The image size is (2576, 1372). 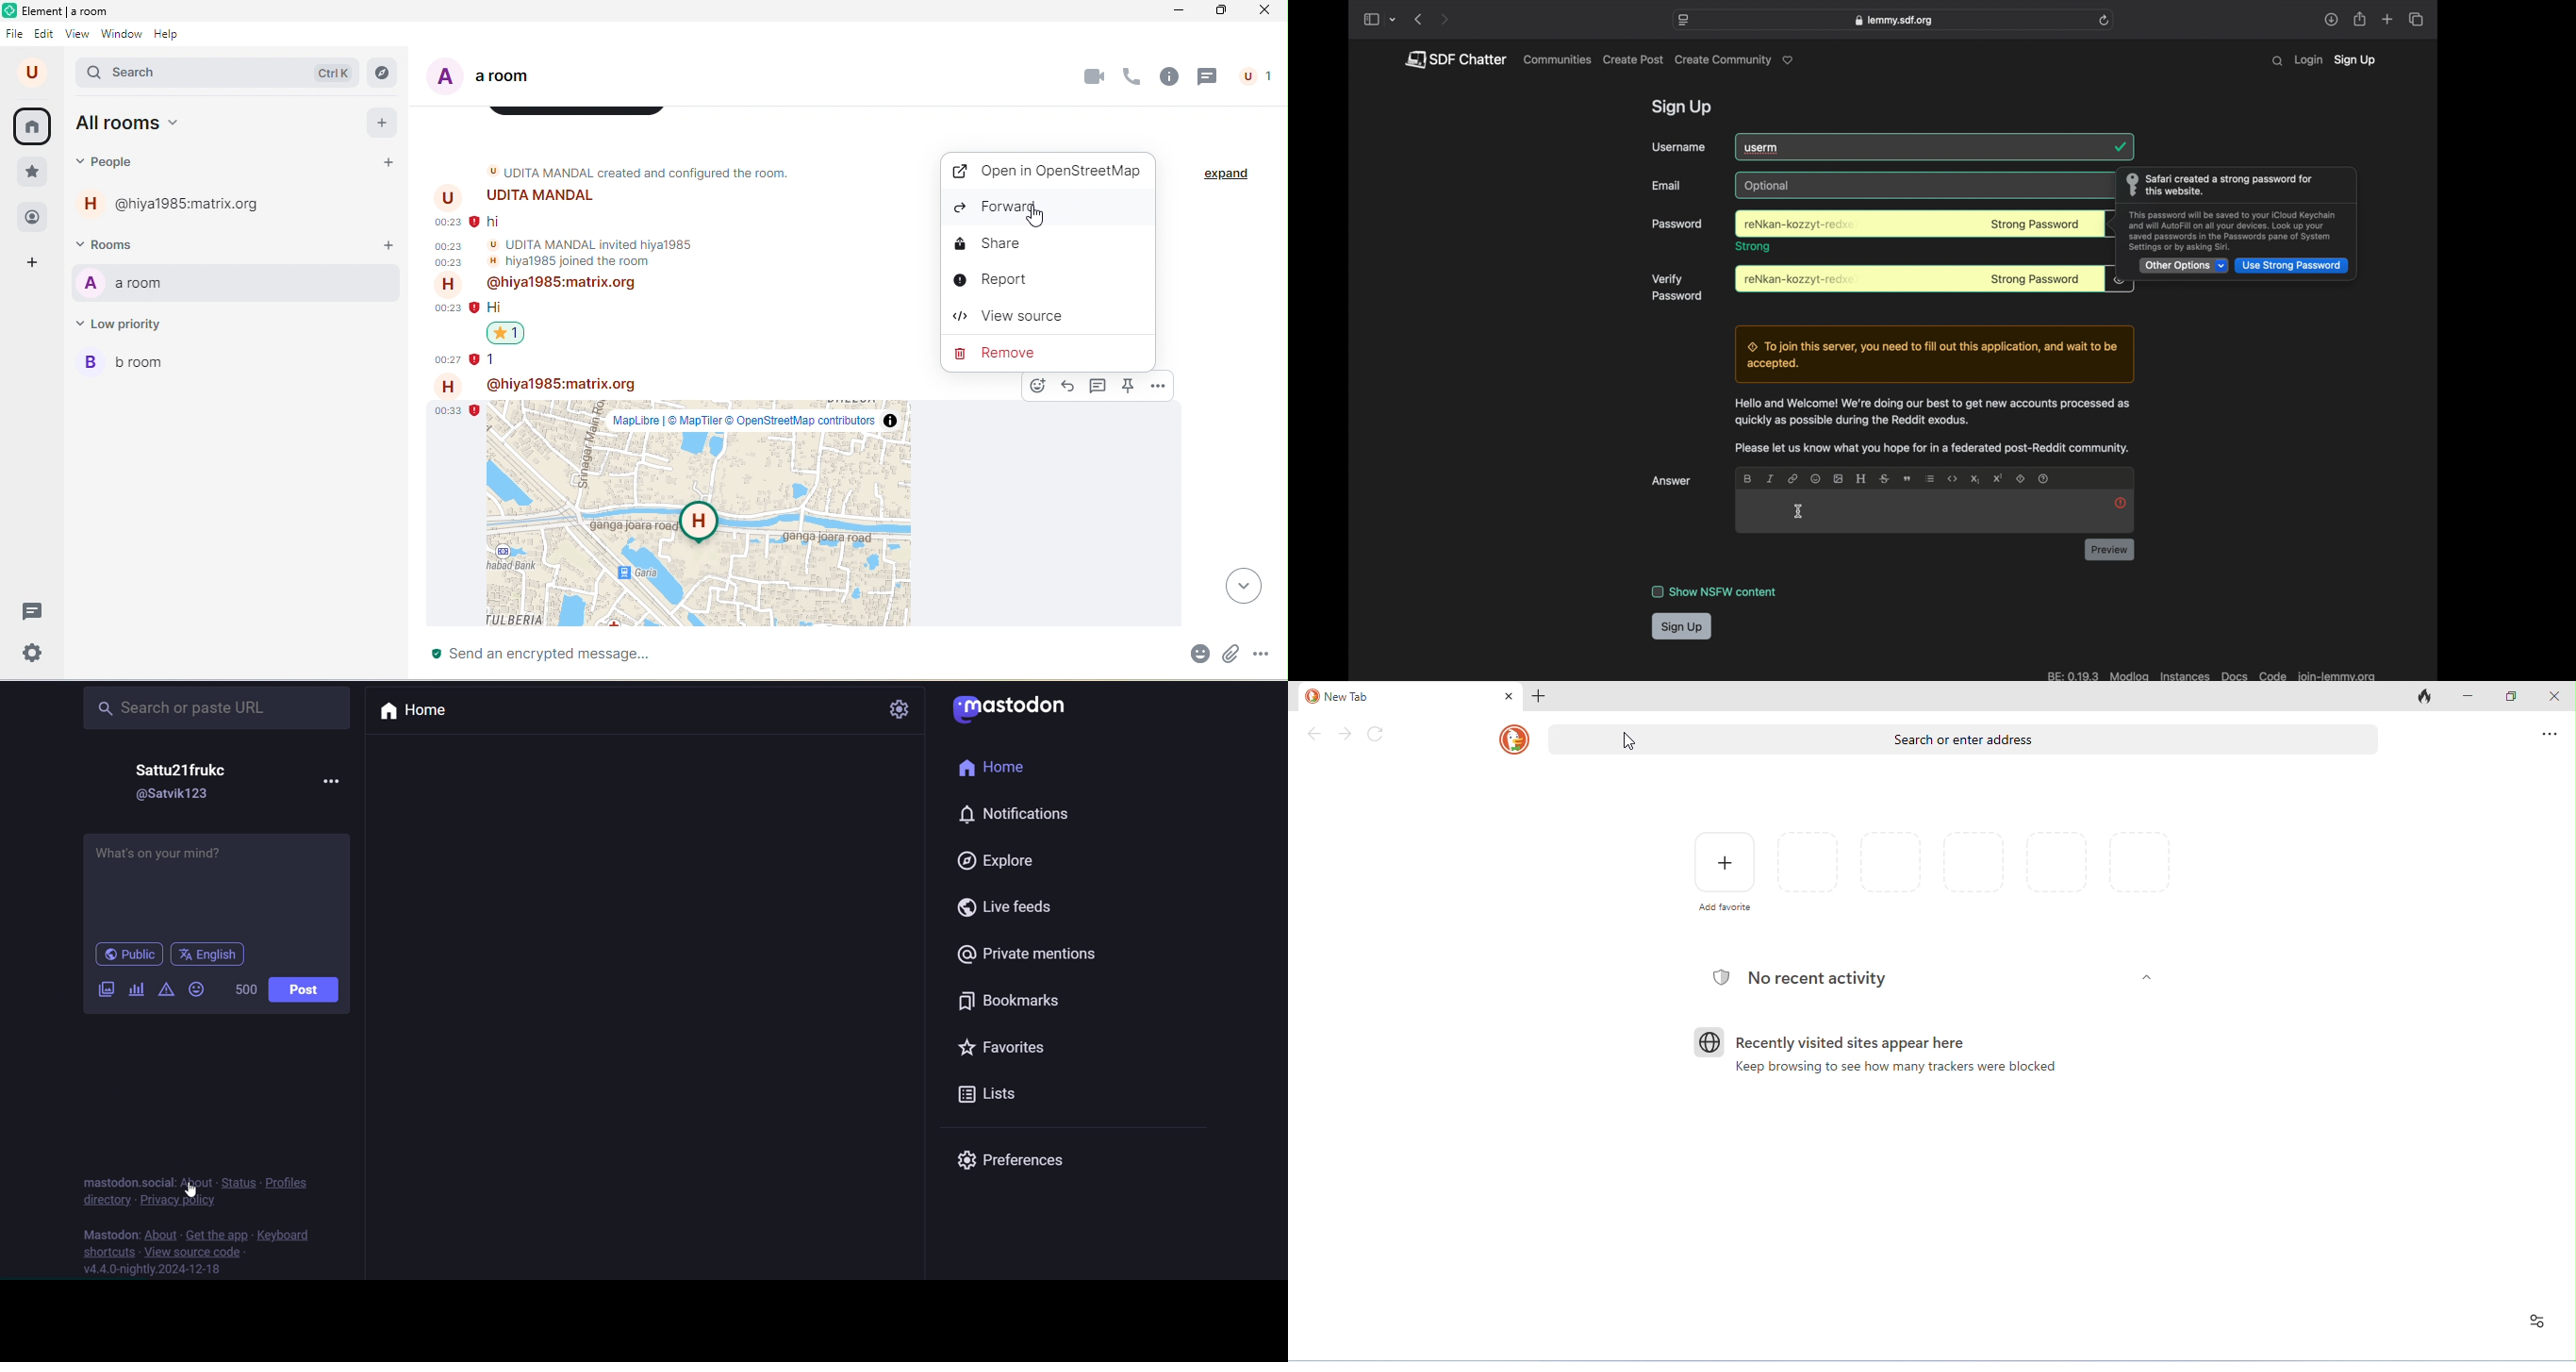 I want to click on send feedback and more, so click(x=2548, y=734).